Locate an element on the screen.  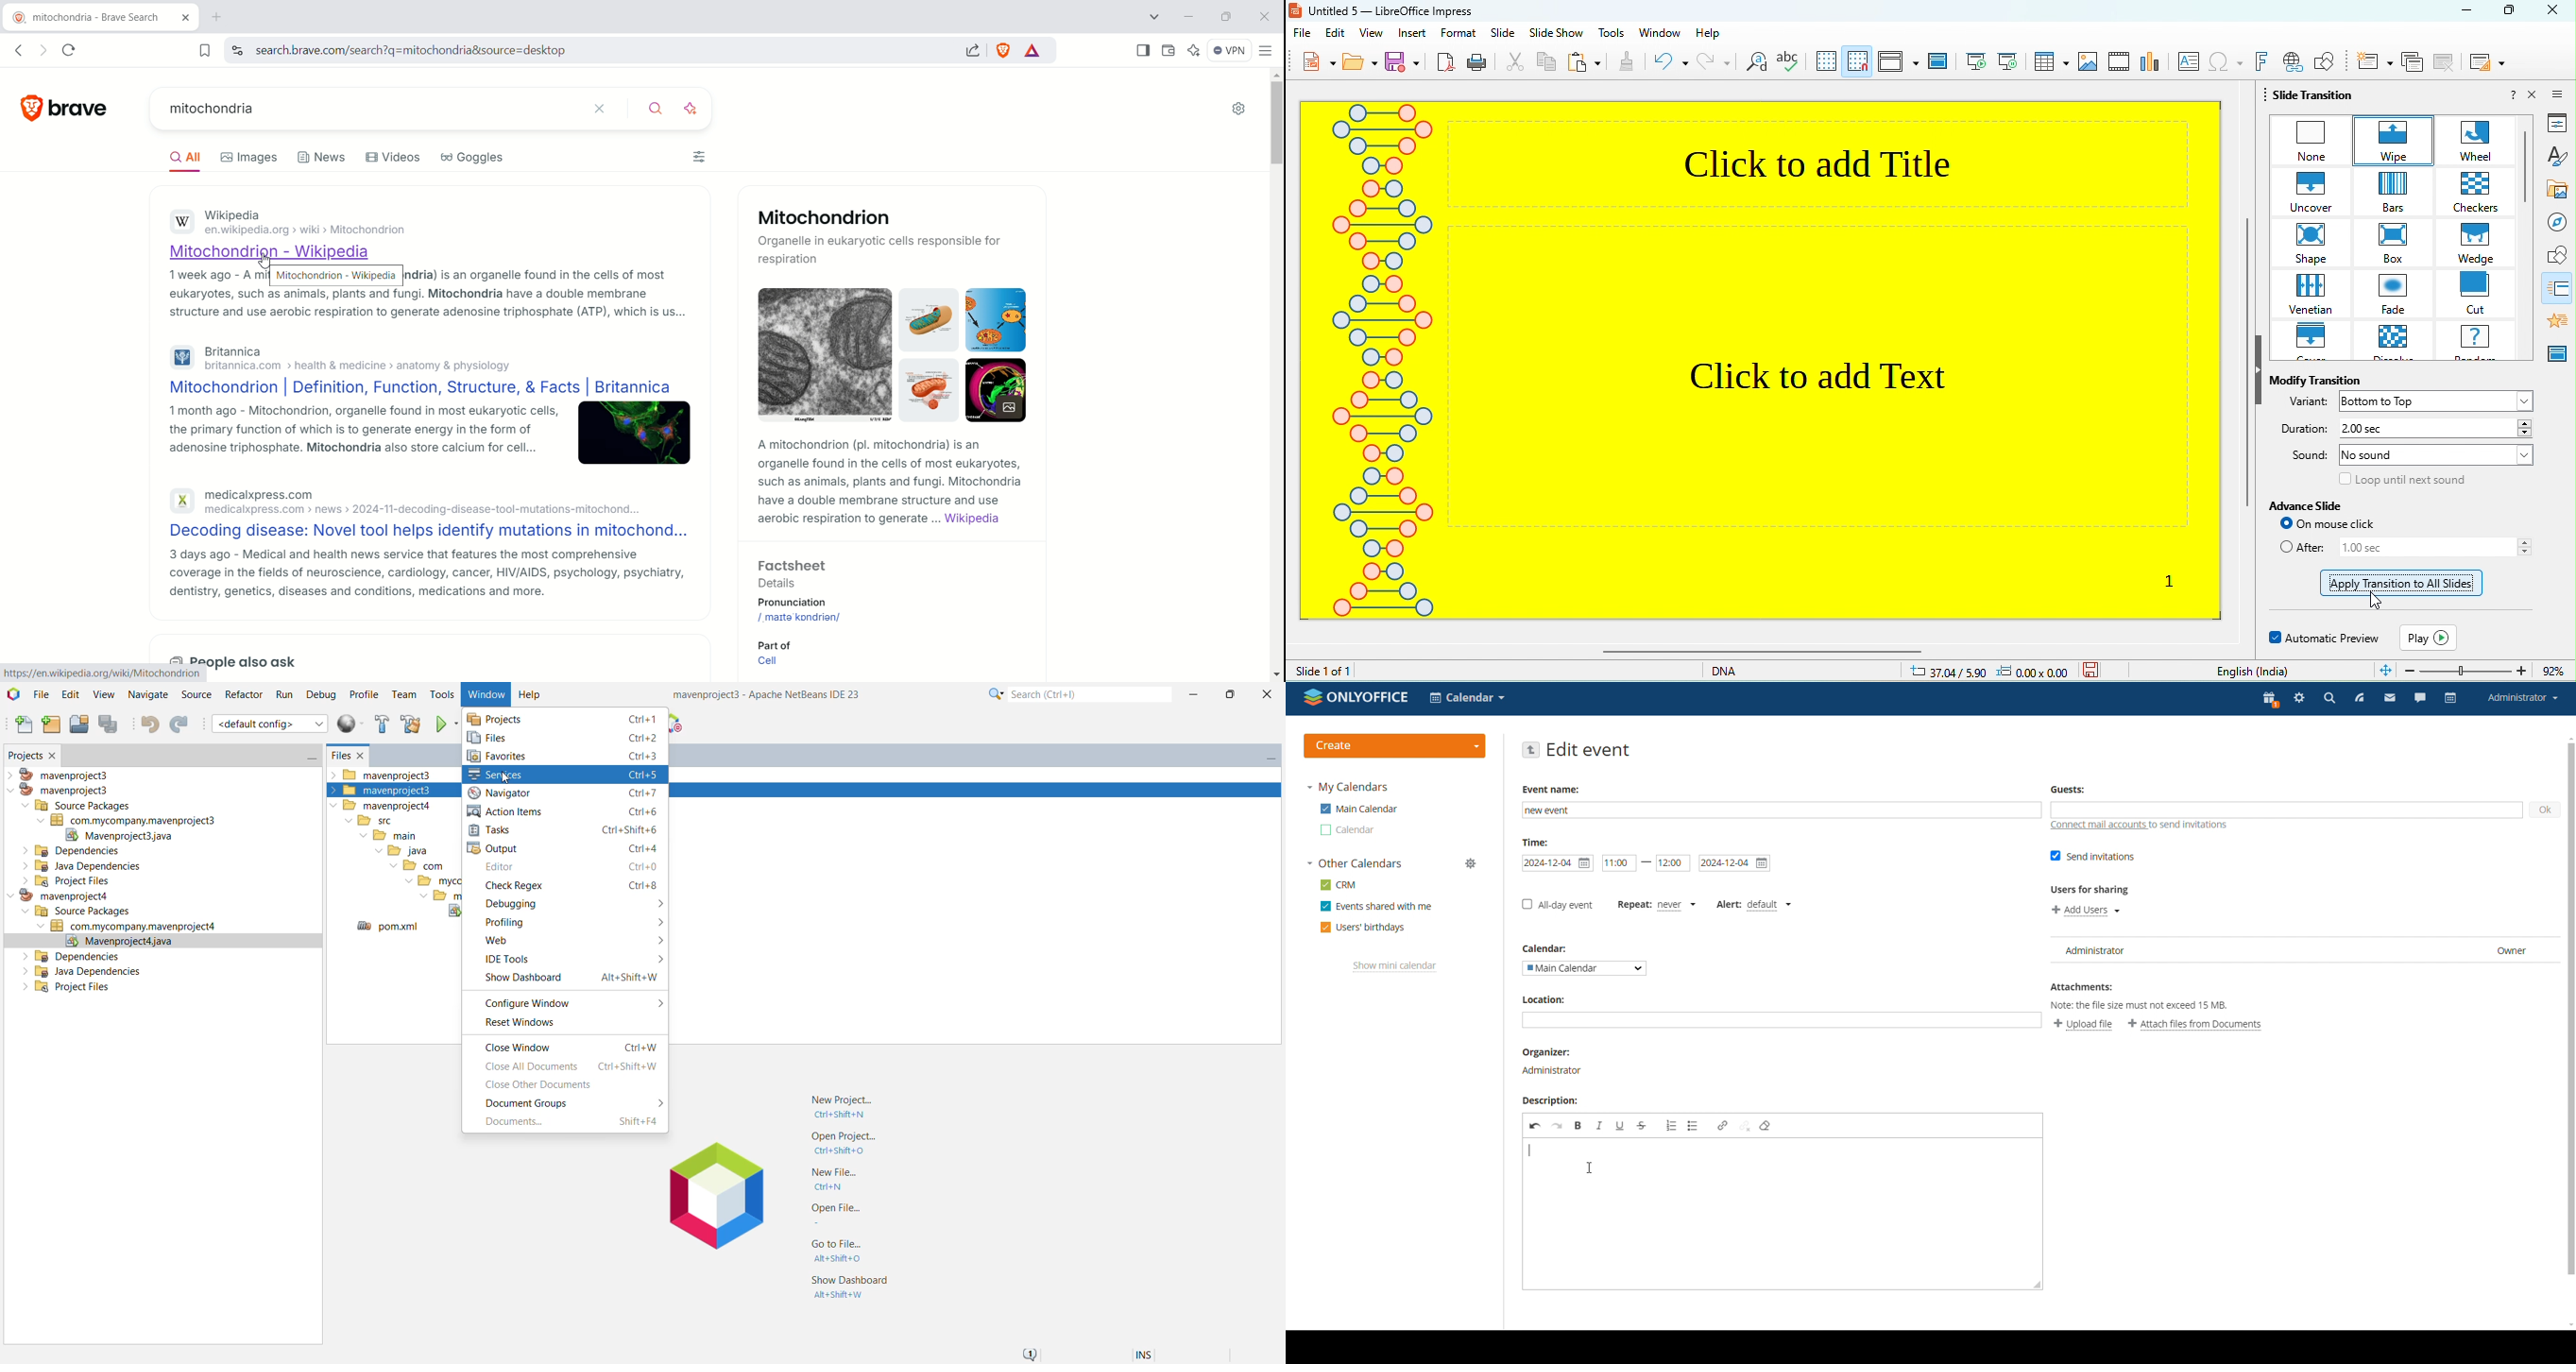
settings is located at coordinates (2298, 699).